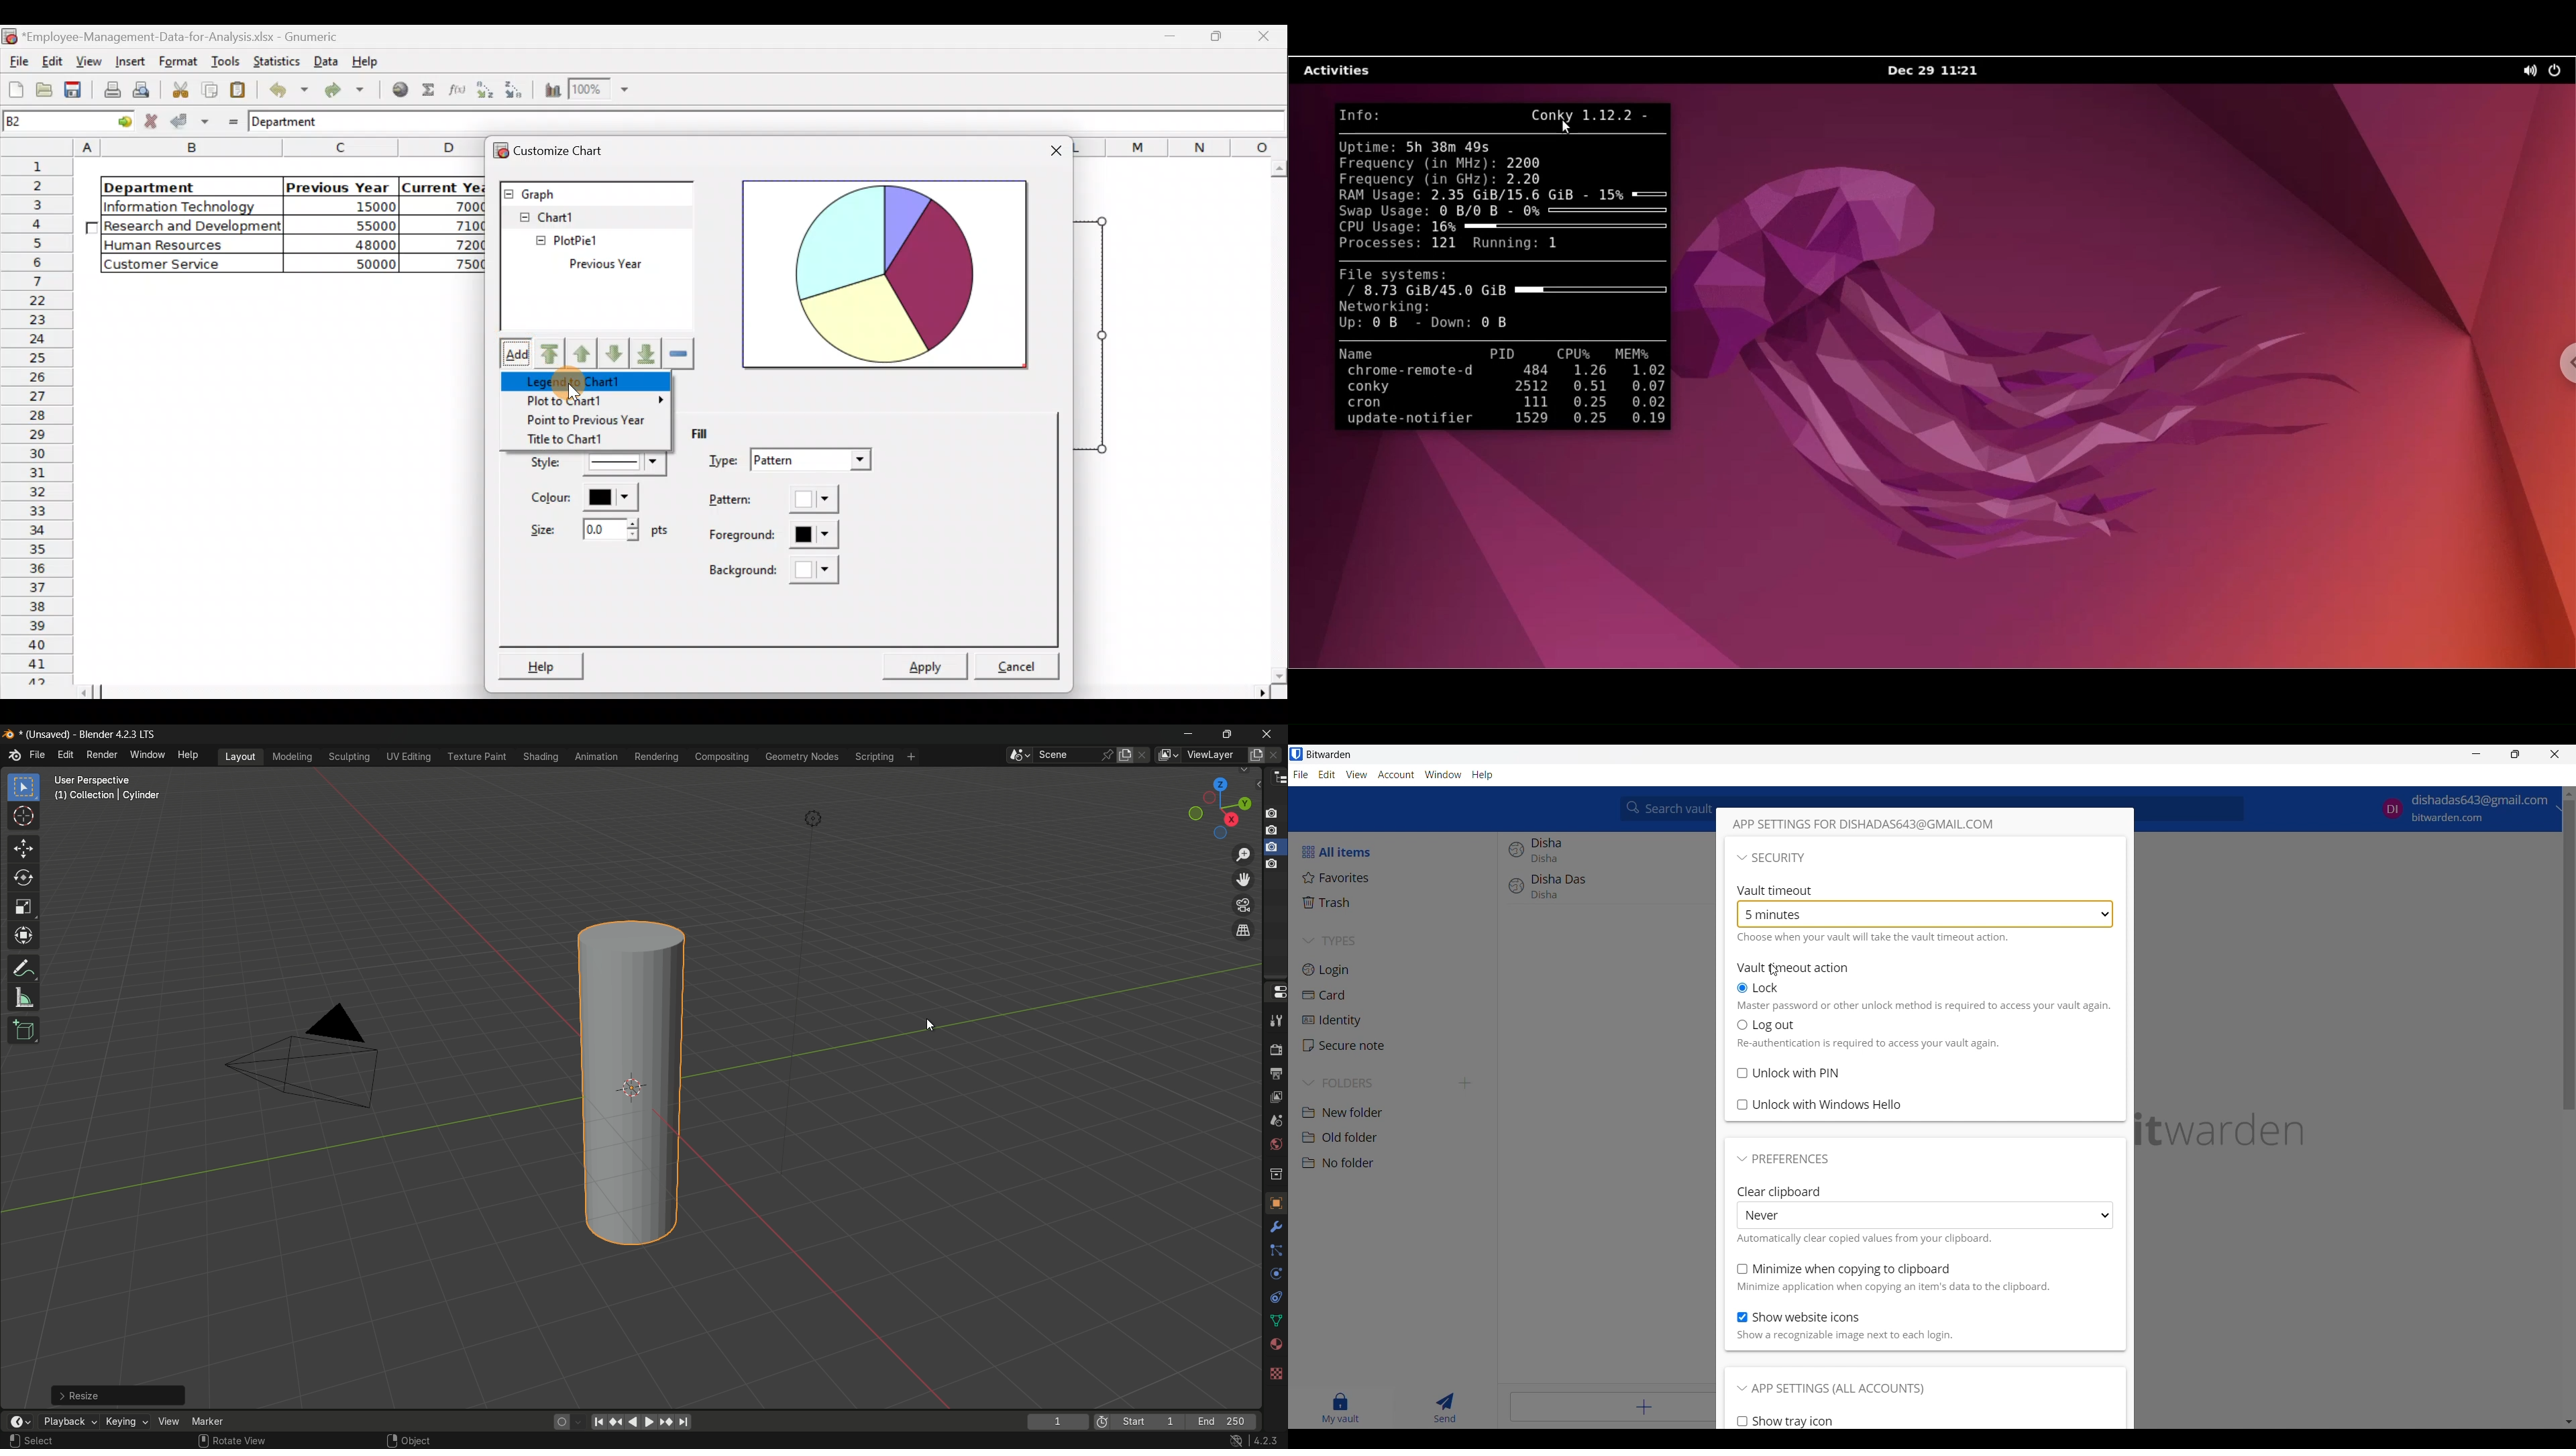 The image size is (2576, 1456). I want to click on animation, so click(596, 757).